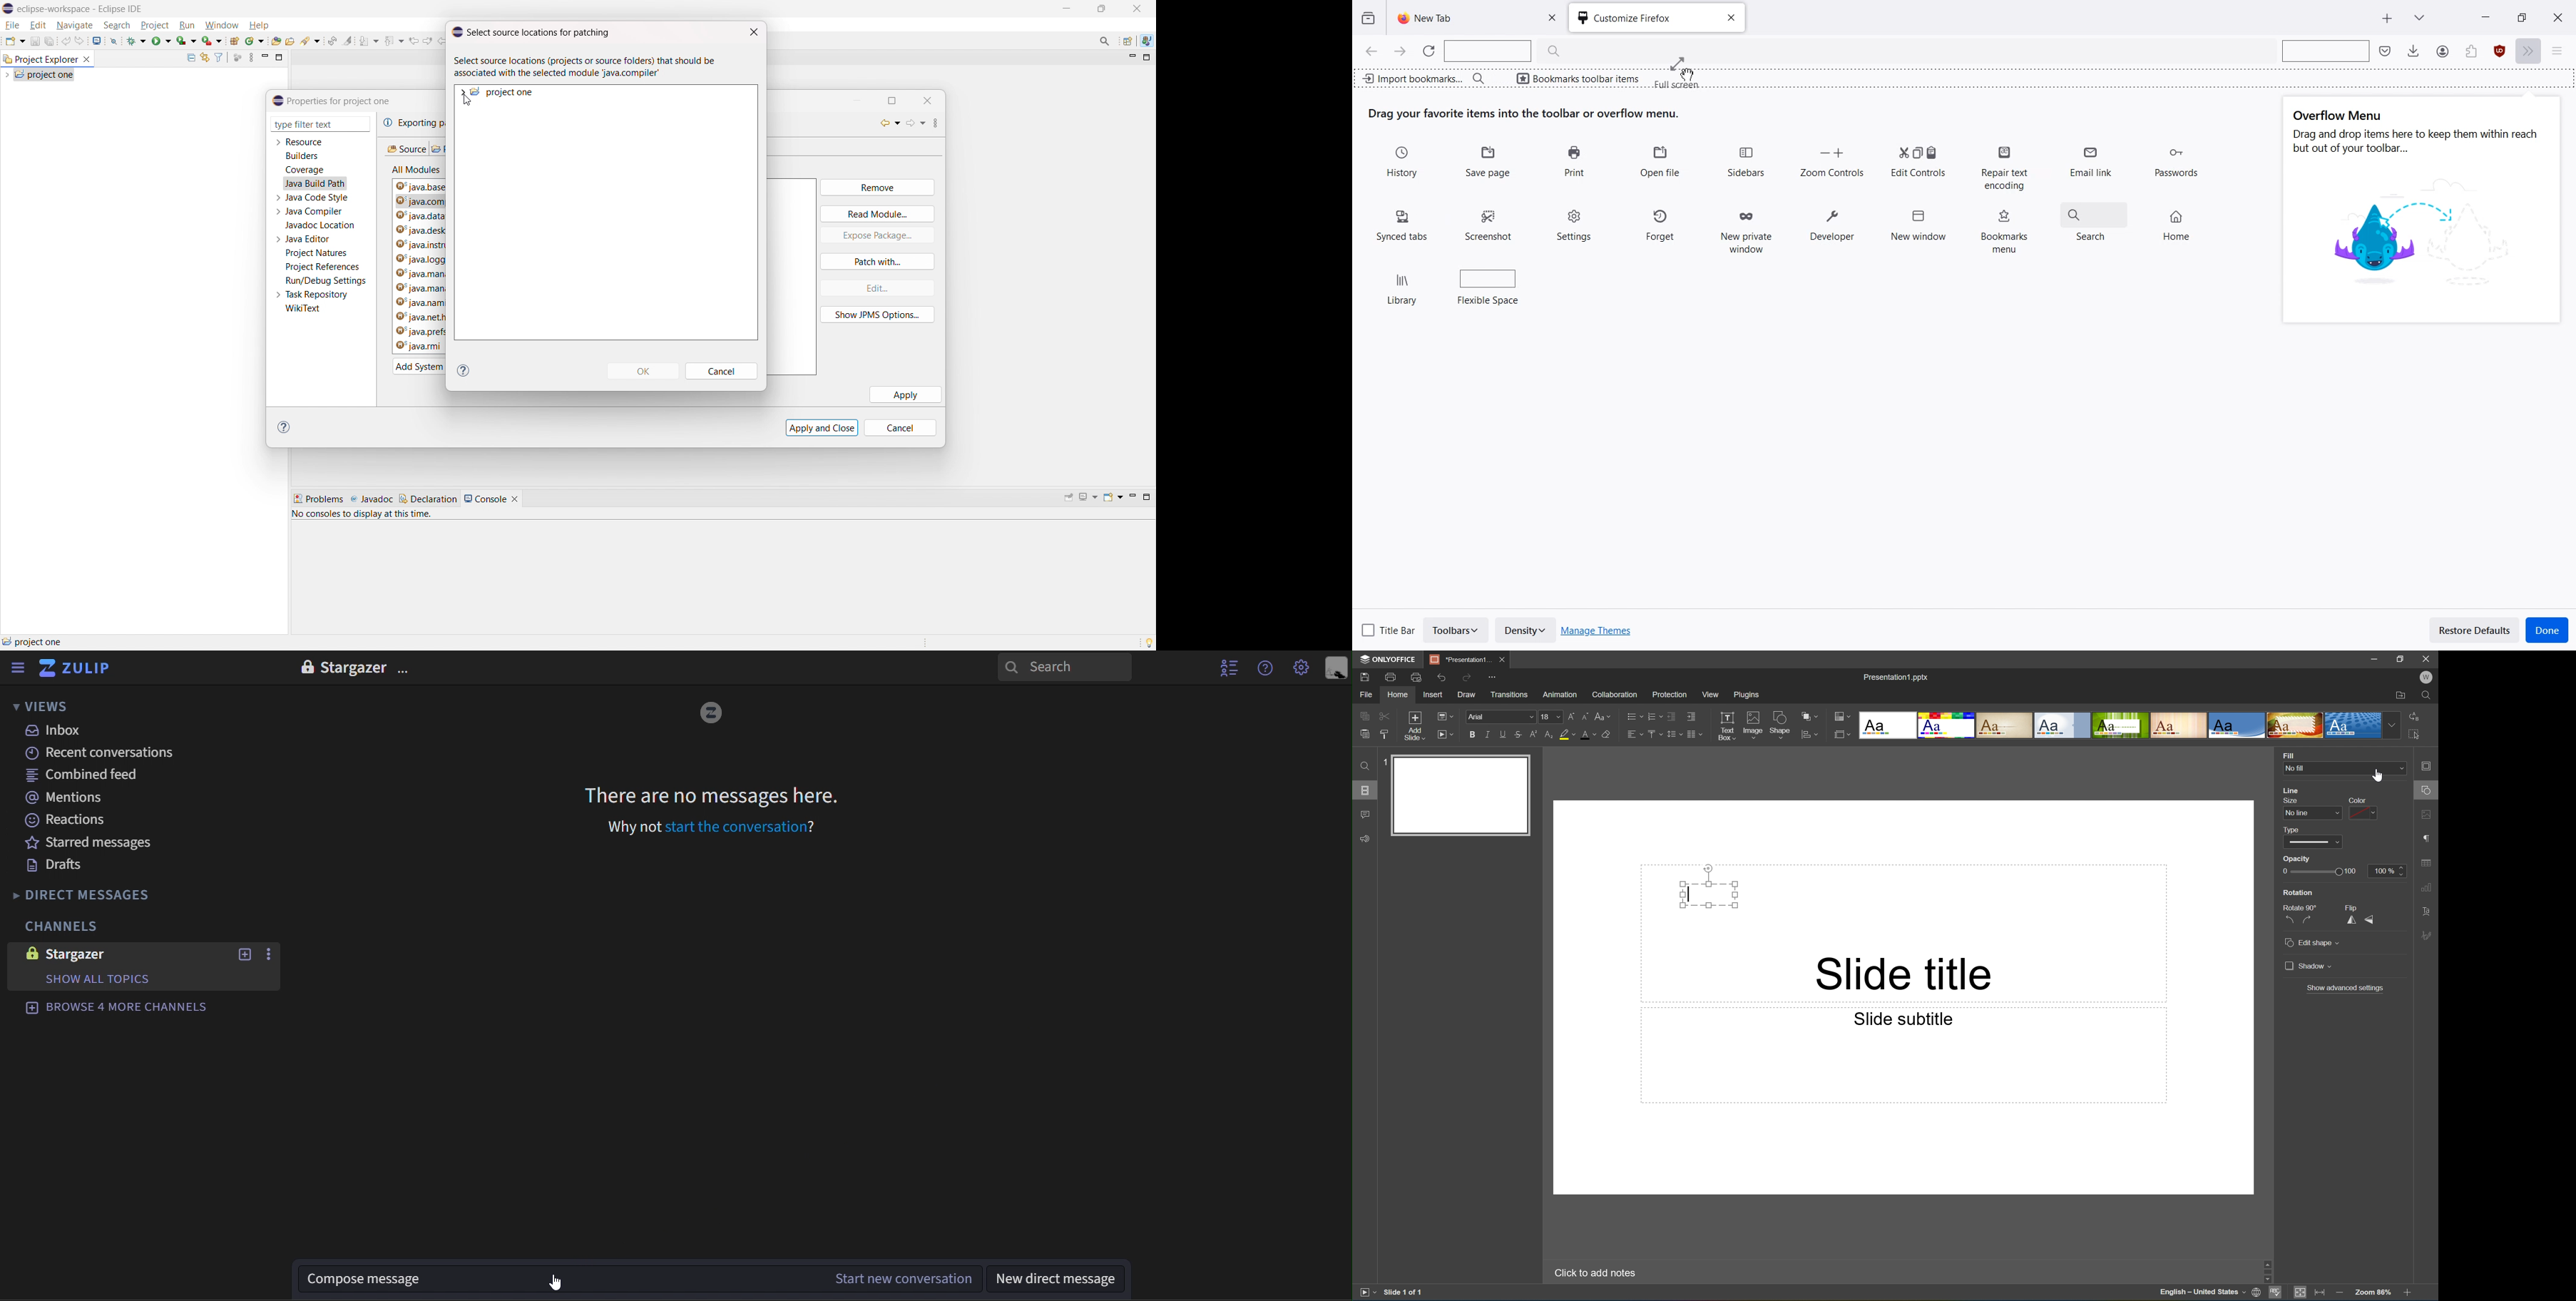 This screenshot has width=2576, height=1316. Describe the element at coordinates (2339, 1292) in the screenshot. I see `Zoom out` at that location.